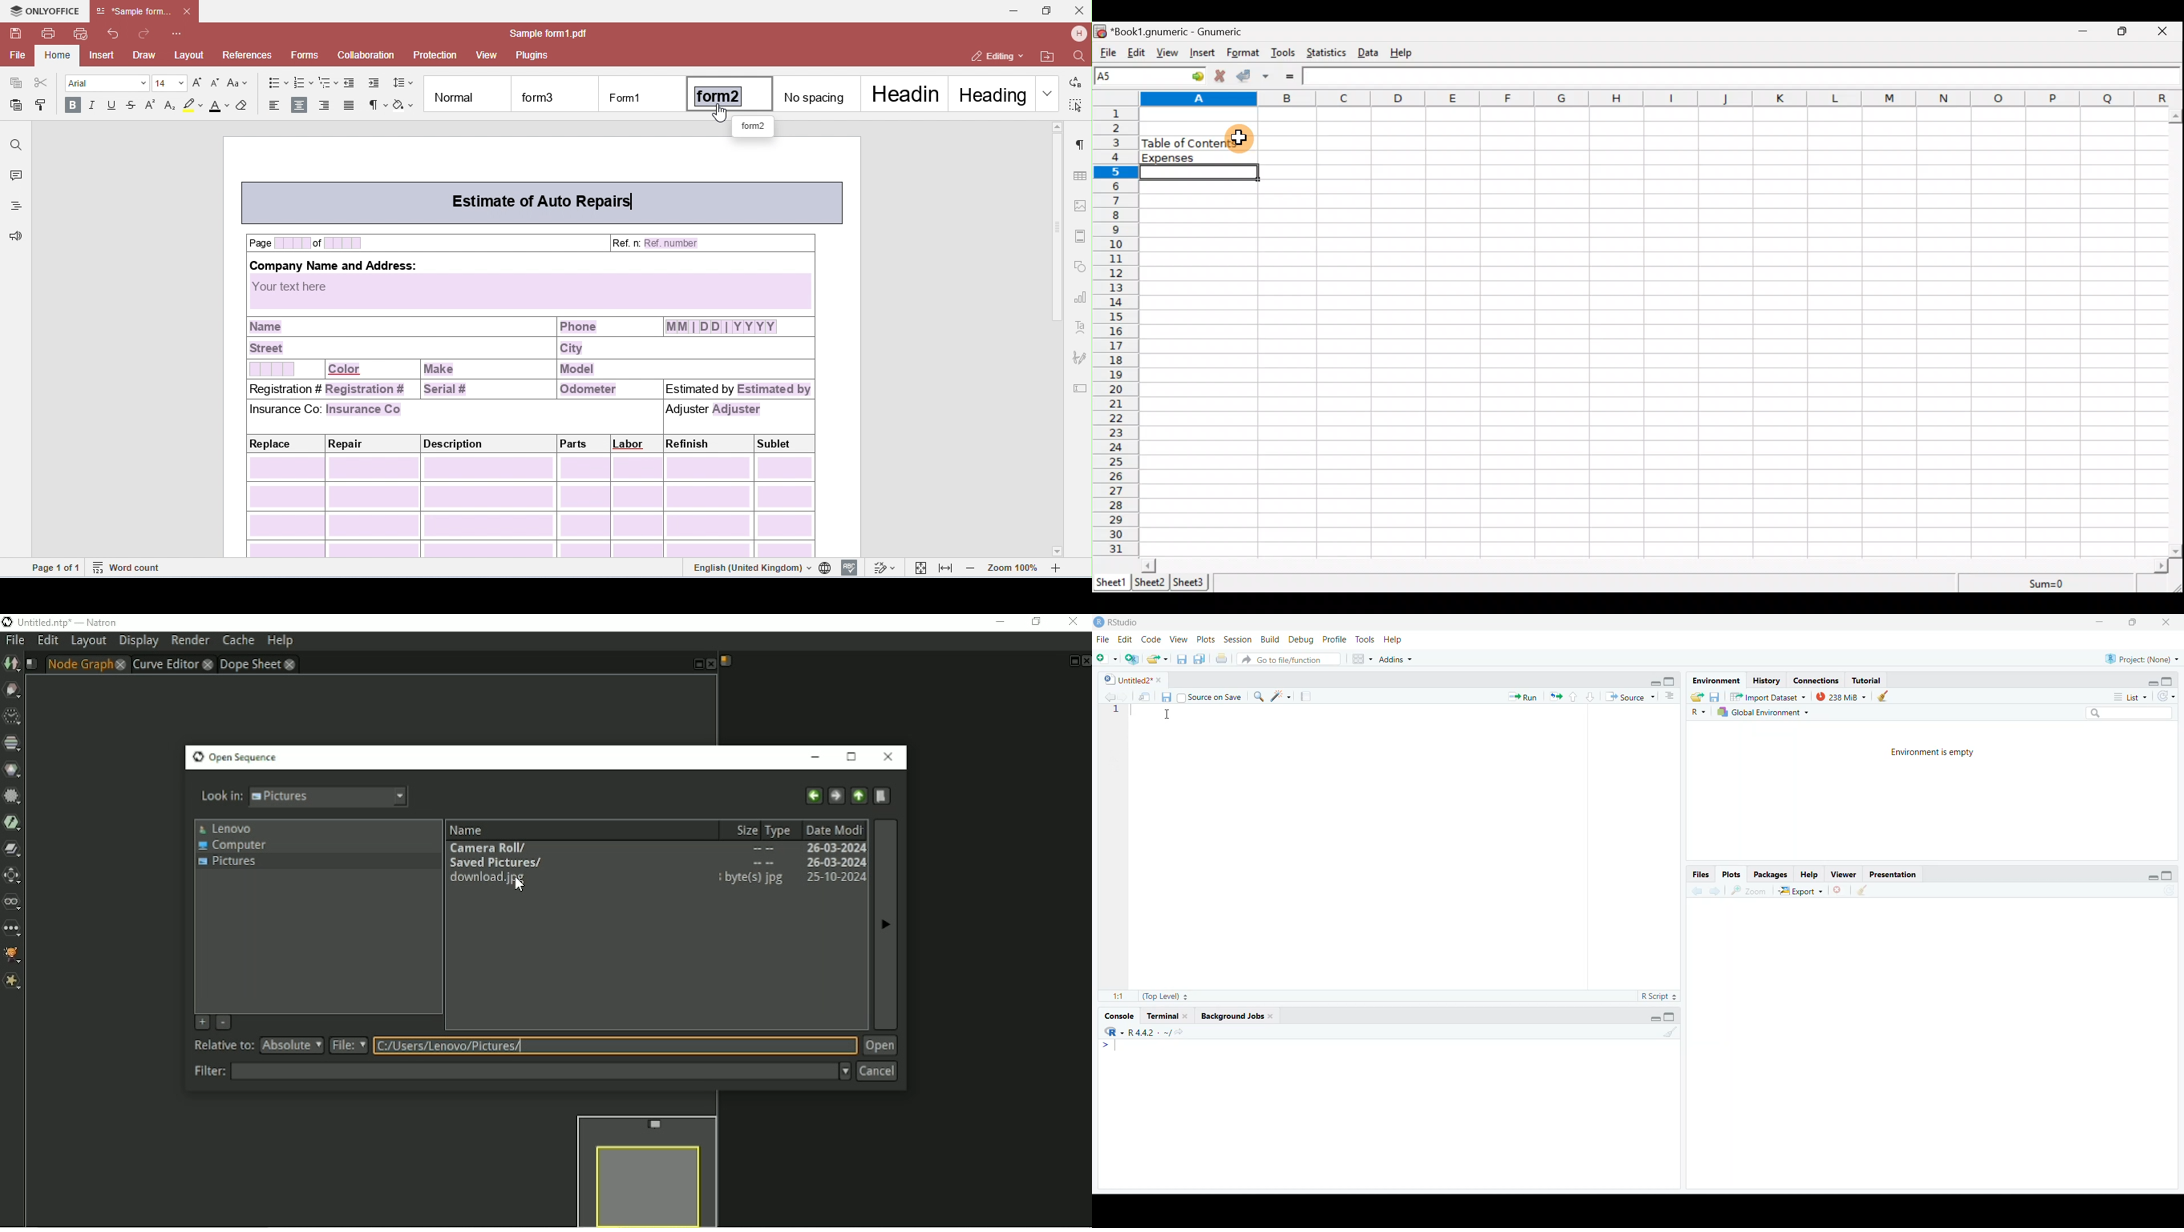  I want to click on new file, so click(1107, 658).